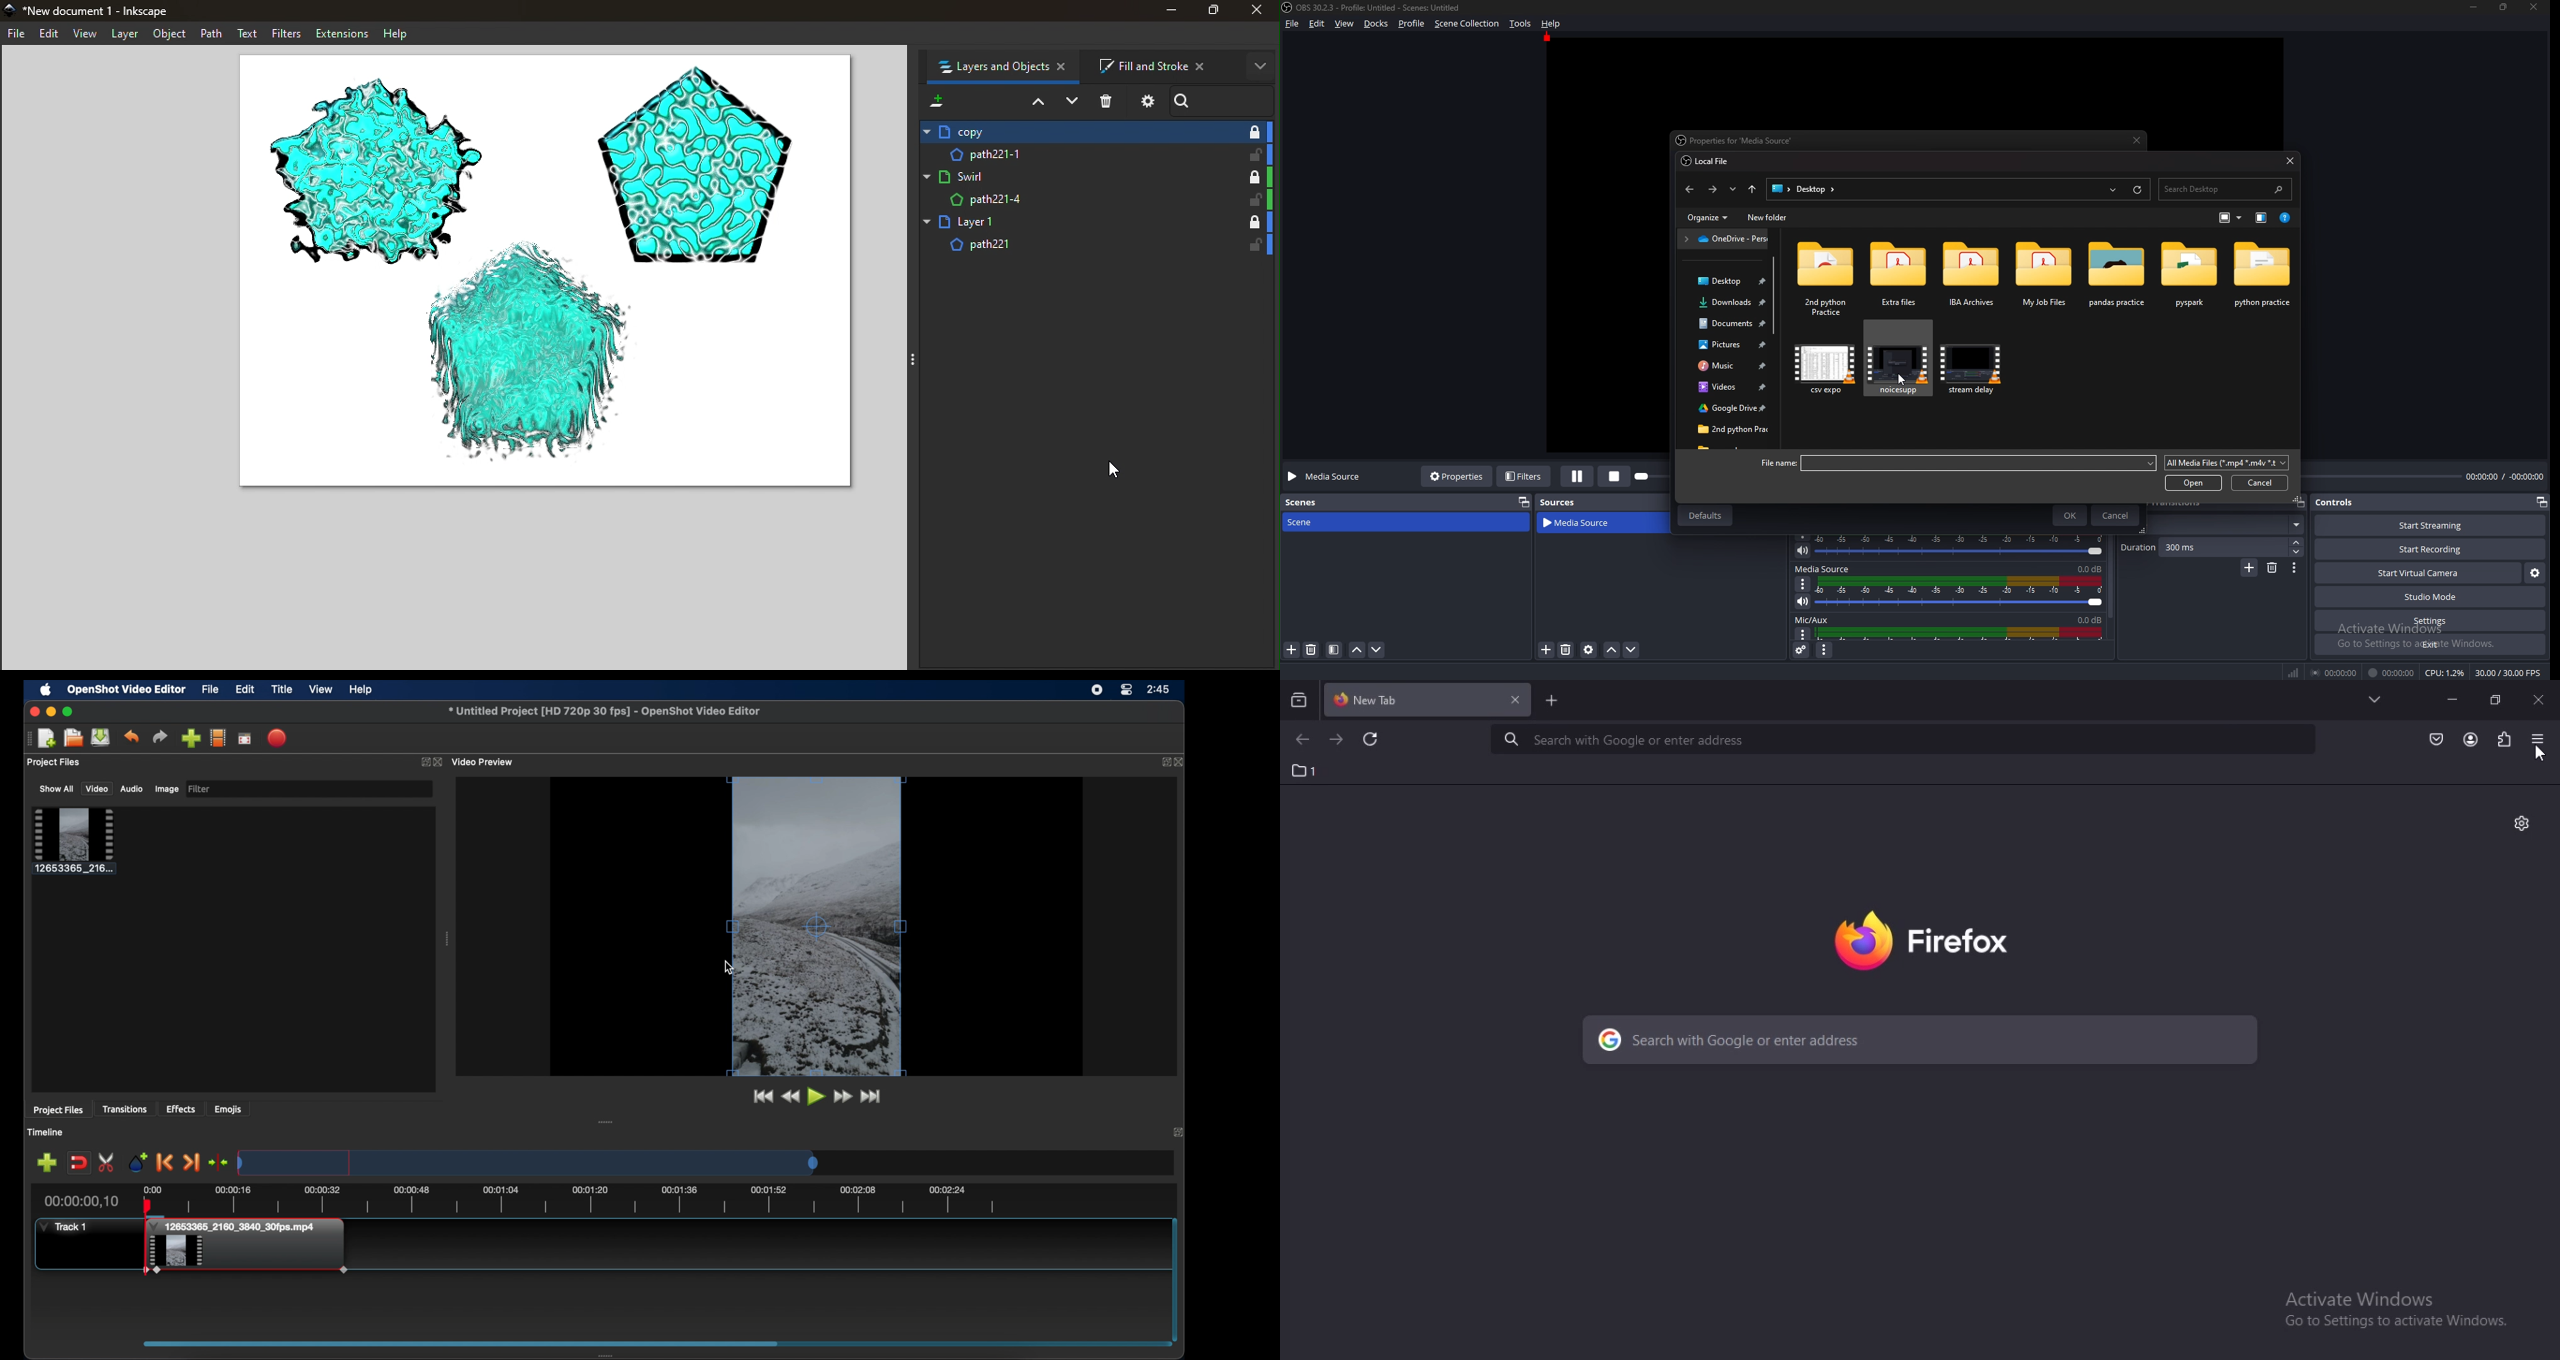 The image size is (2576, 1372). What do you see at coordinates (1590, 650) in the screenshot?
I see `Sources settings` at bounding box center [1590, 650].